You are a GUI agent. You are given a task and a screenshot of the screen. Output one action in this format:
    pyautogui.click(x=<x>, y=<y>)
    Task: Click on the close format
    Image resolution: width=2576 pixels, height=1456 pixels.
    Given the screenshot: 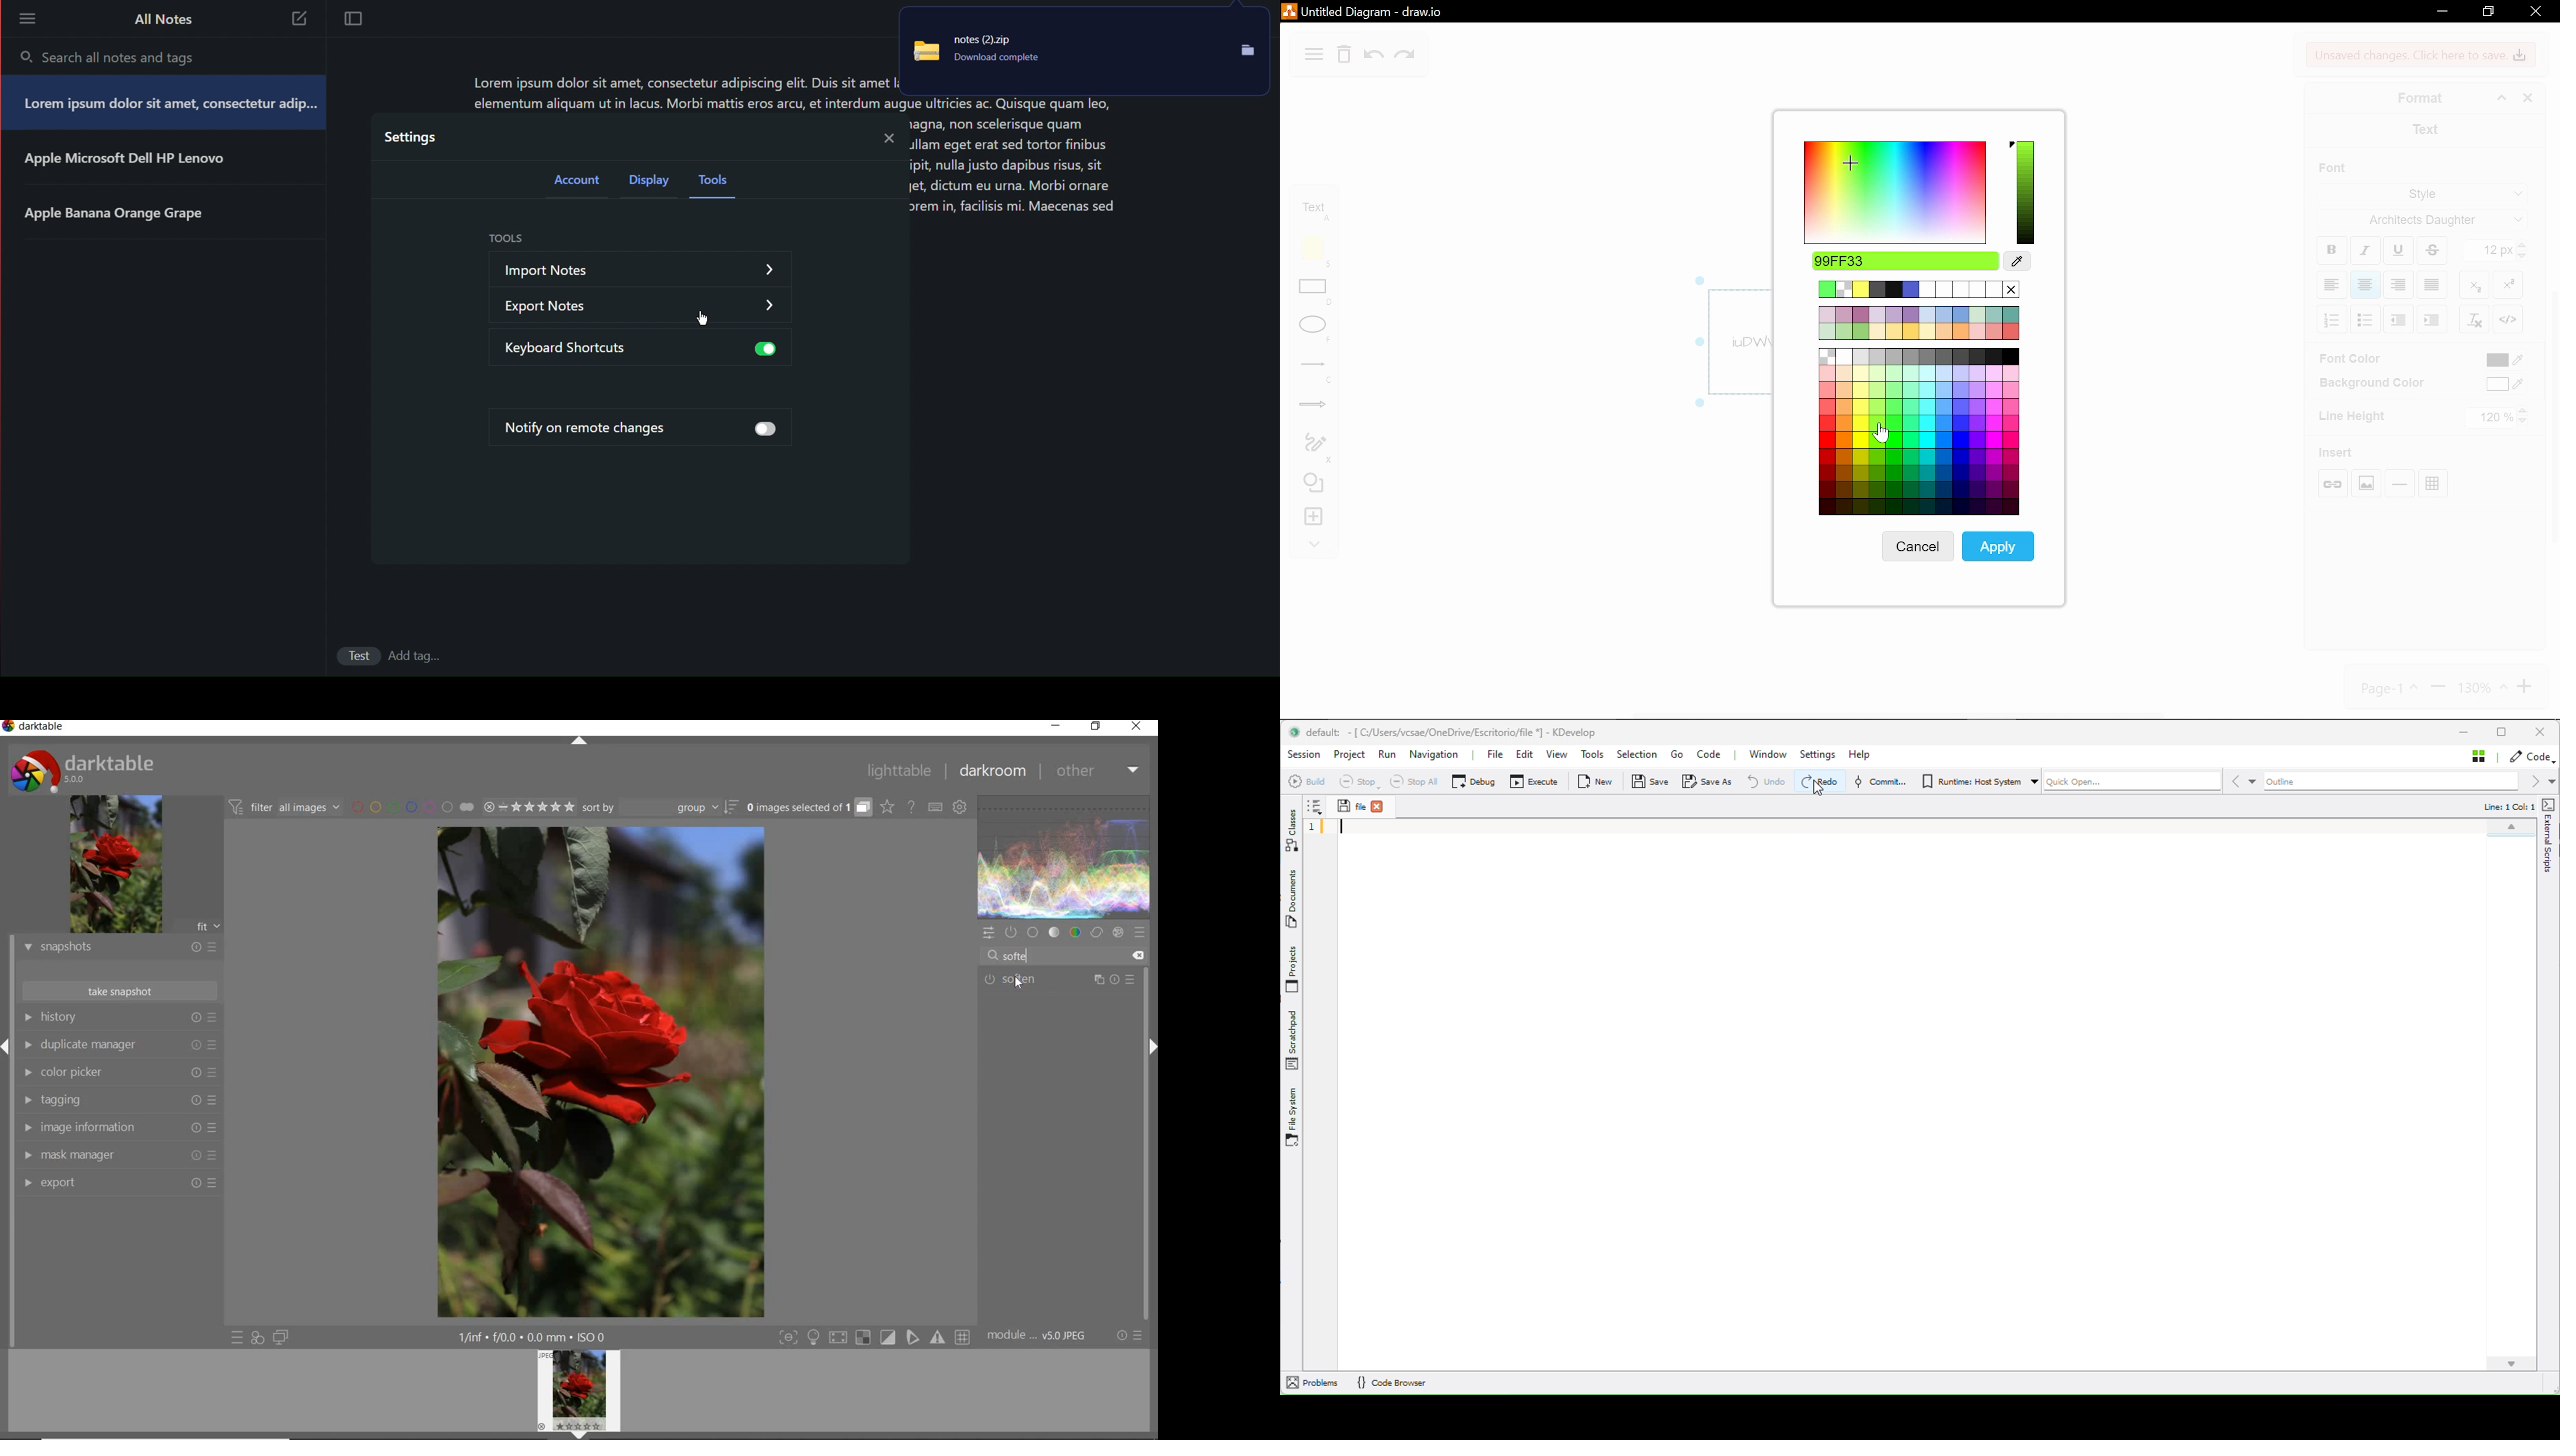 What is the action you would take?
    pyautogui.click(x=2527, y=97)
    